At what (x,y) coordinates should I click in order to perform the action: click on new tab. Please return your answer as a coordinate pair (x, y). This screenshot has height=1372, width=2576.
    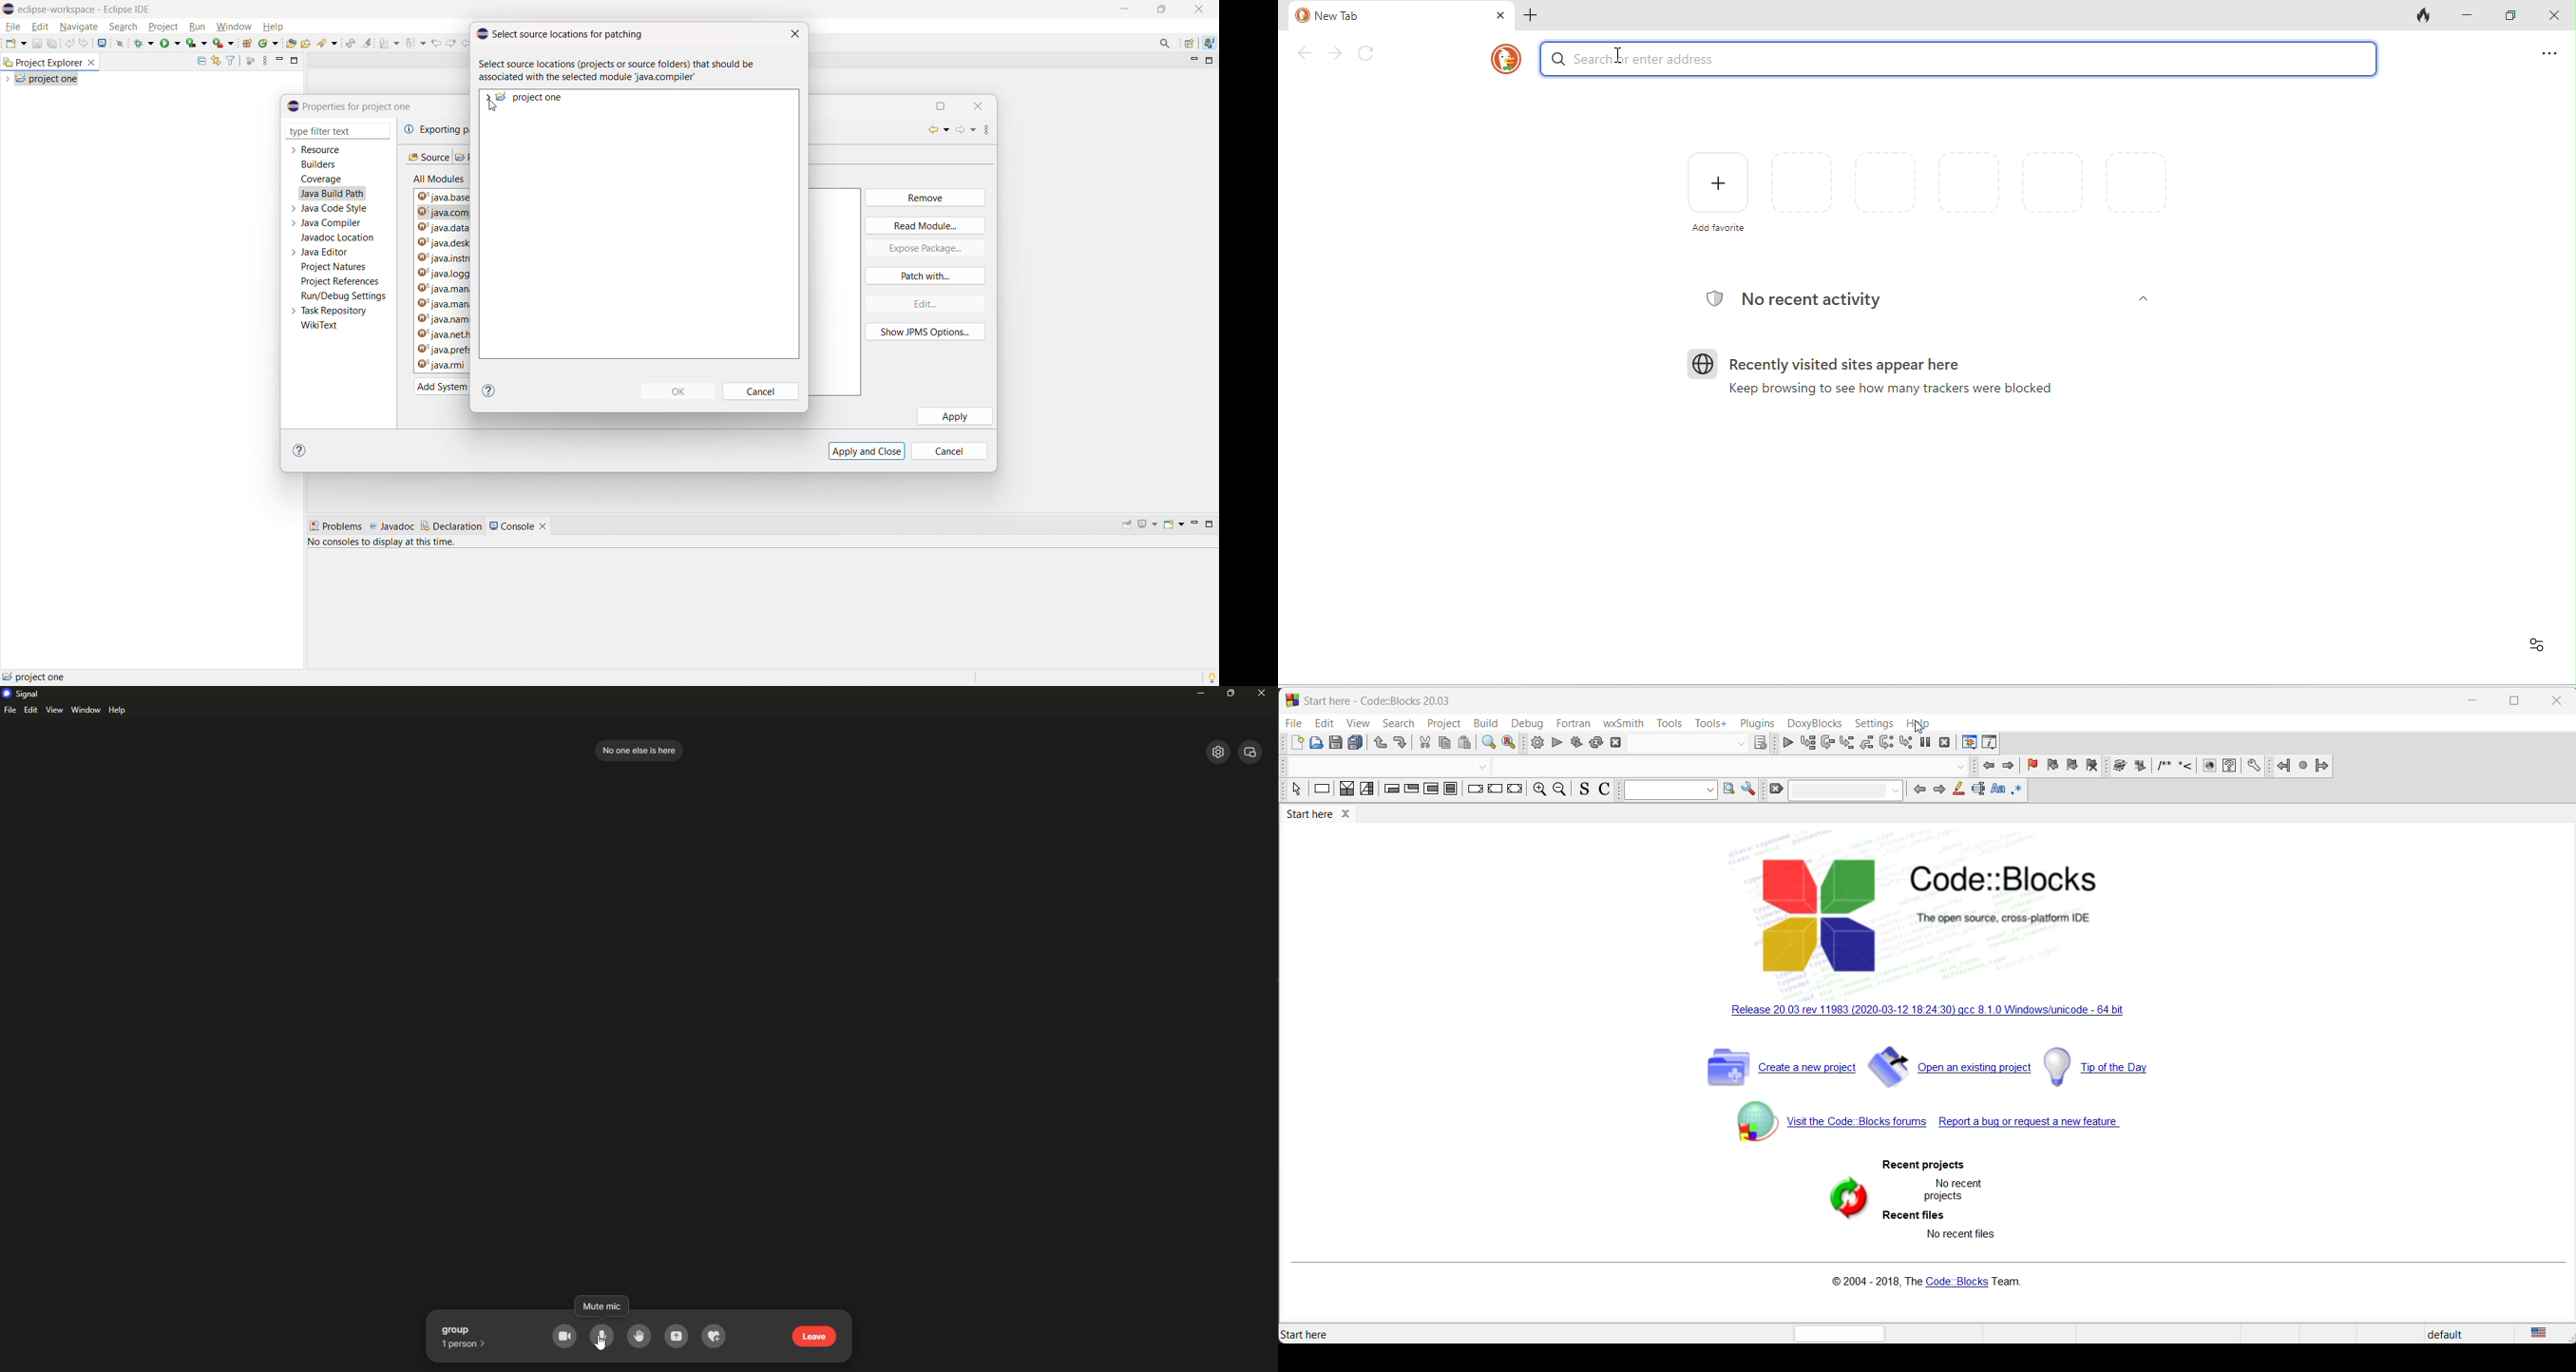
    Looking at the image, I should click on (1326, 17).